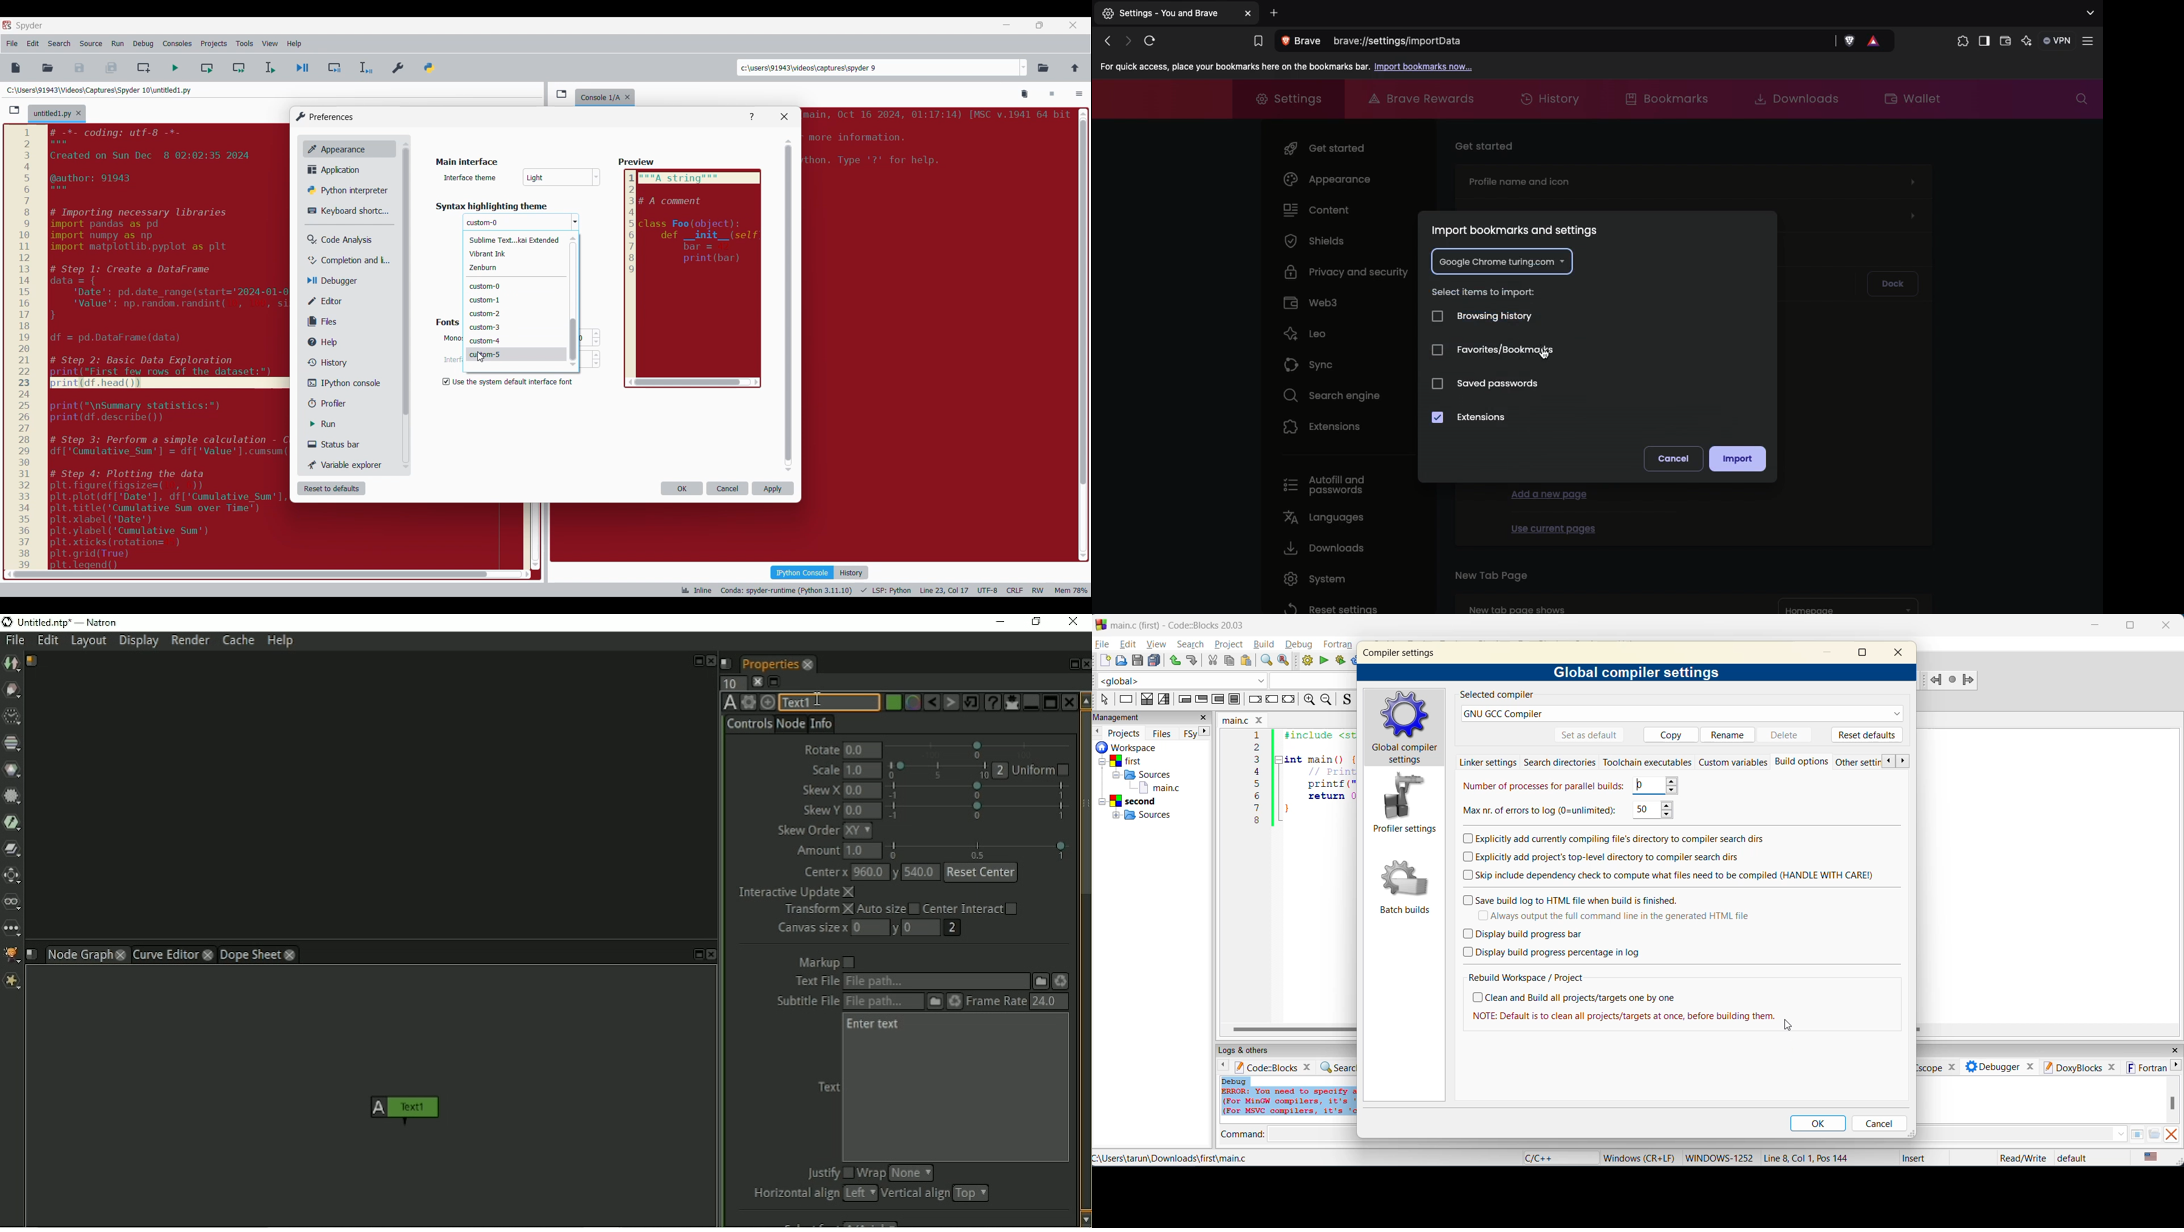  What do you see at coordinates (1832, 653) in the screenshot?
I see `minimize` at bounding box center [1832, 653].